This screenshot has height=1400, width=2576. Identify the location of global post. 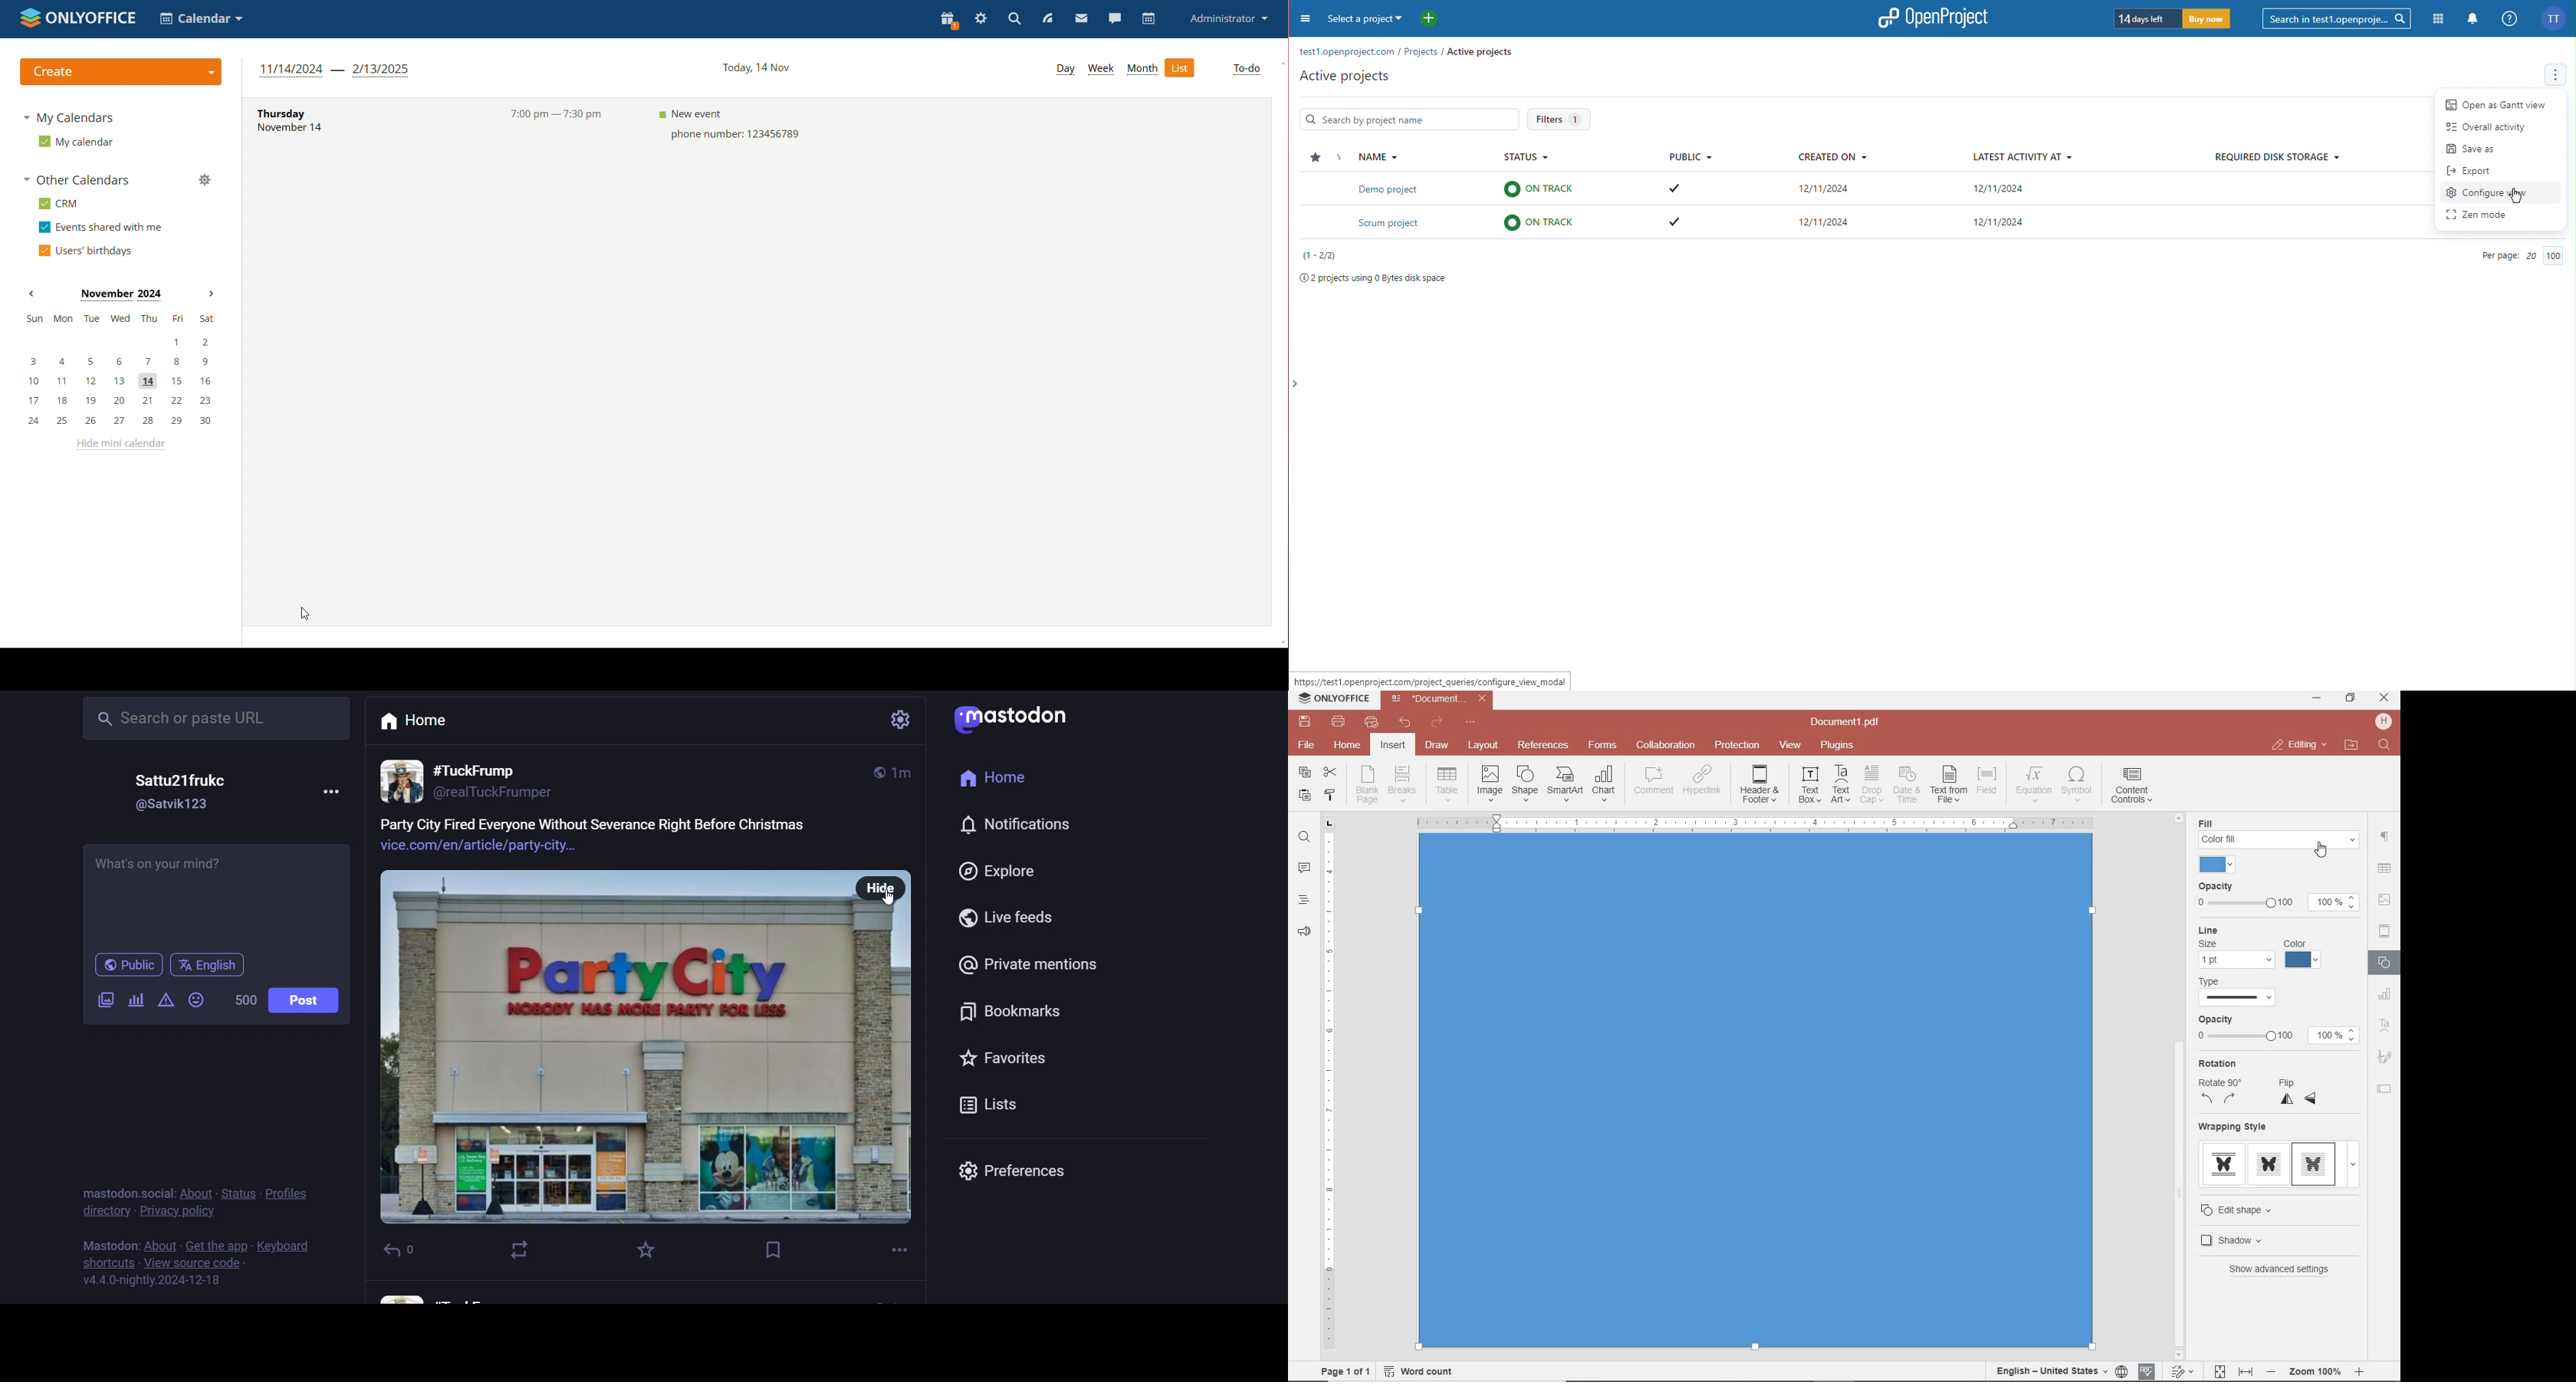
(869, 773).